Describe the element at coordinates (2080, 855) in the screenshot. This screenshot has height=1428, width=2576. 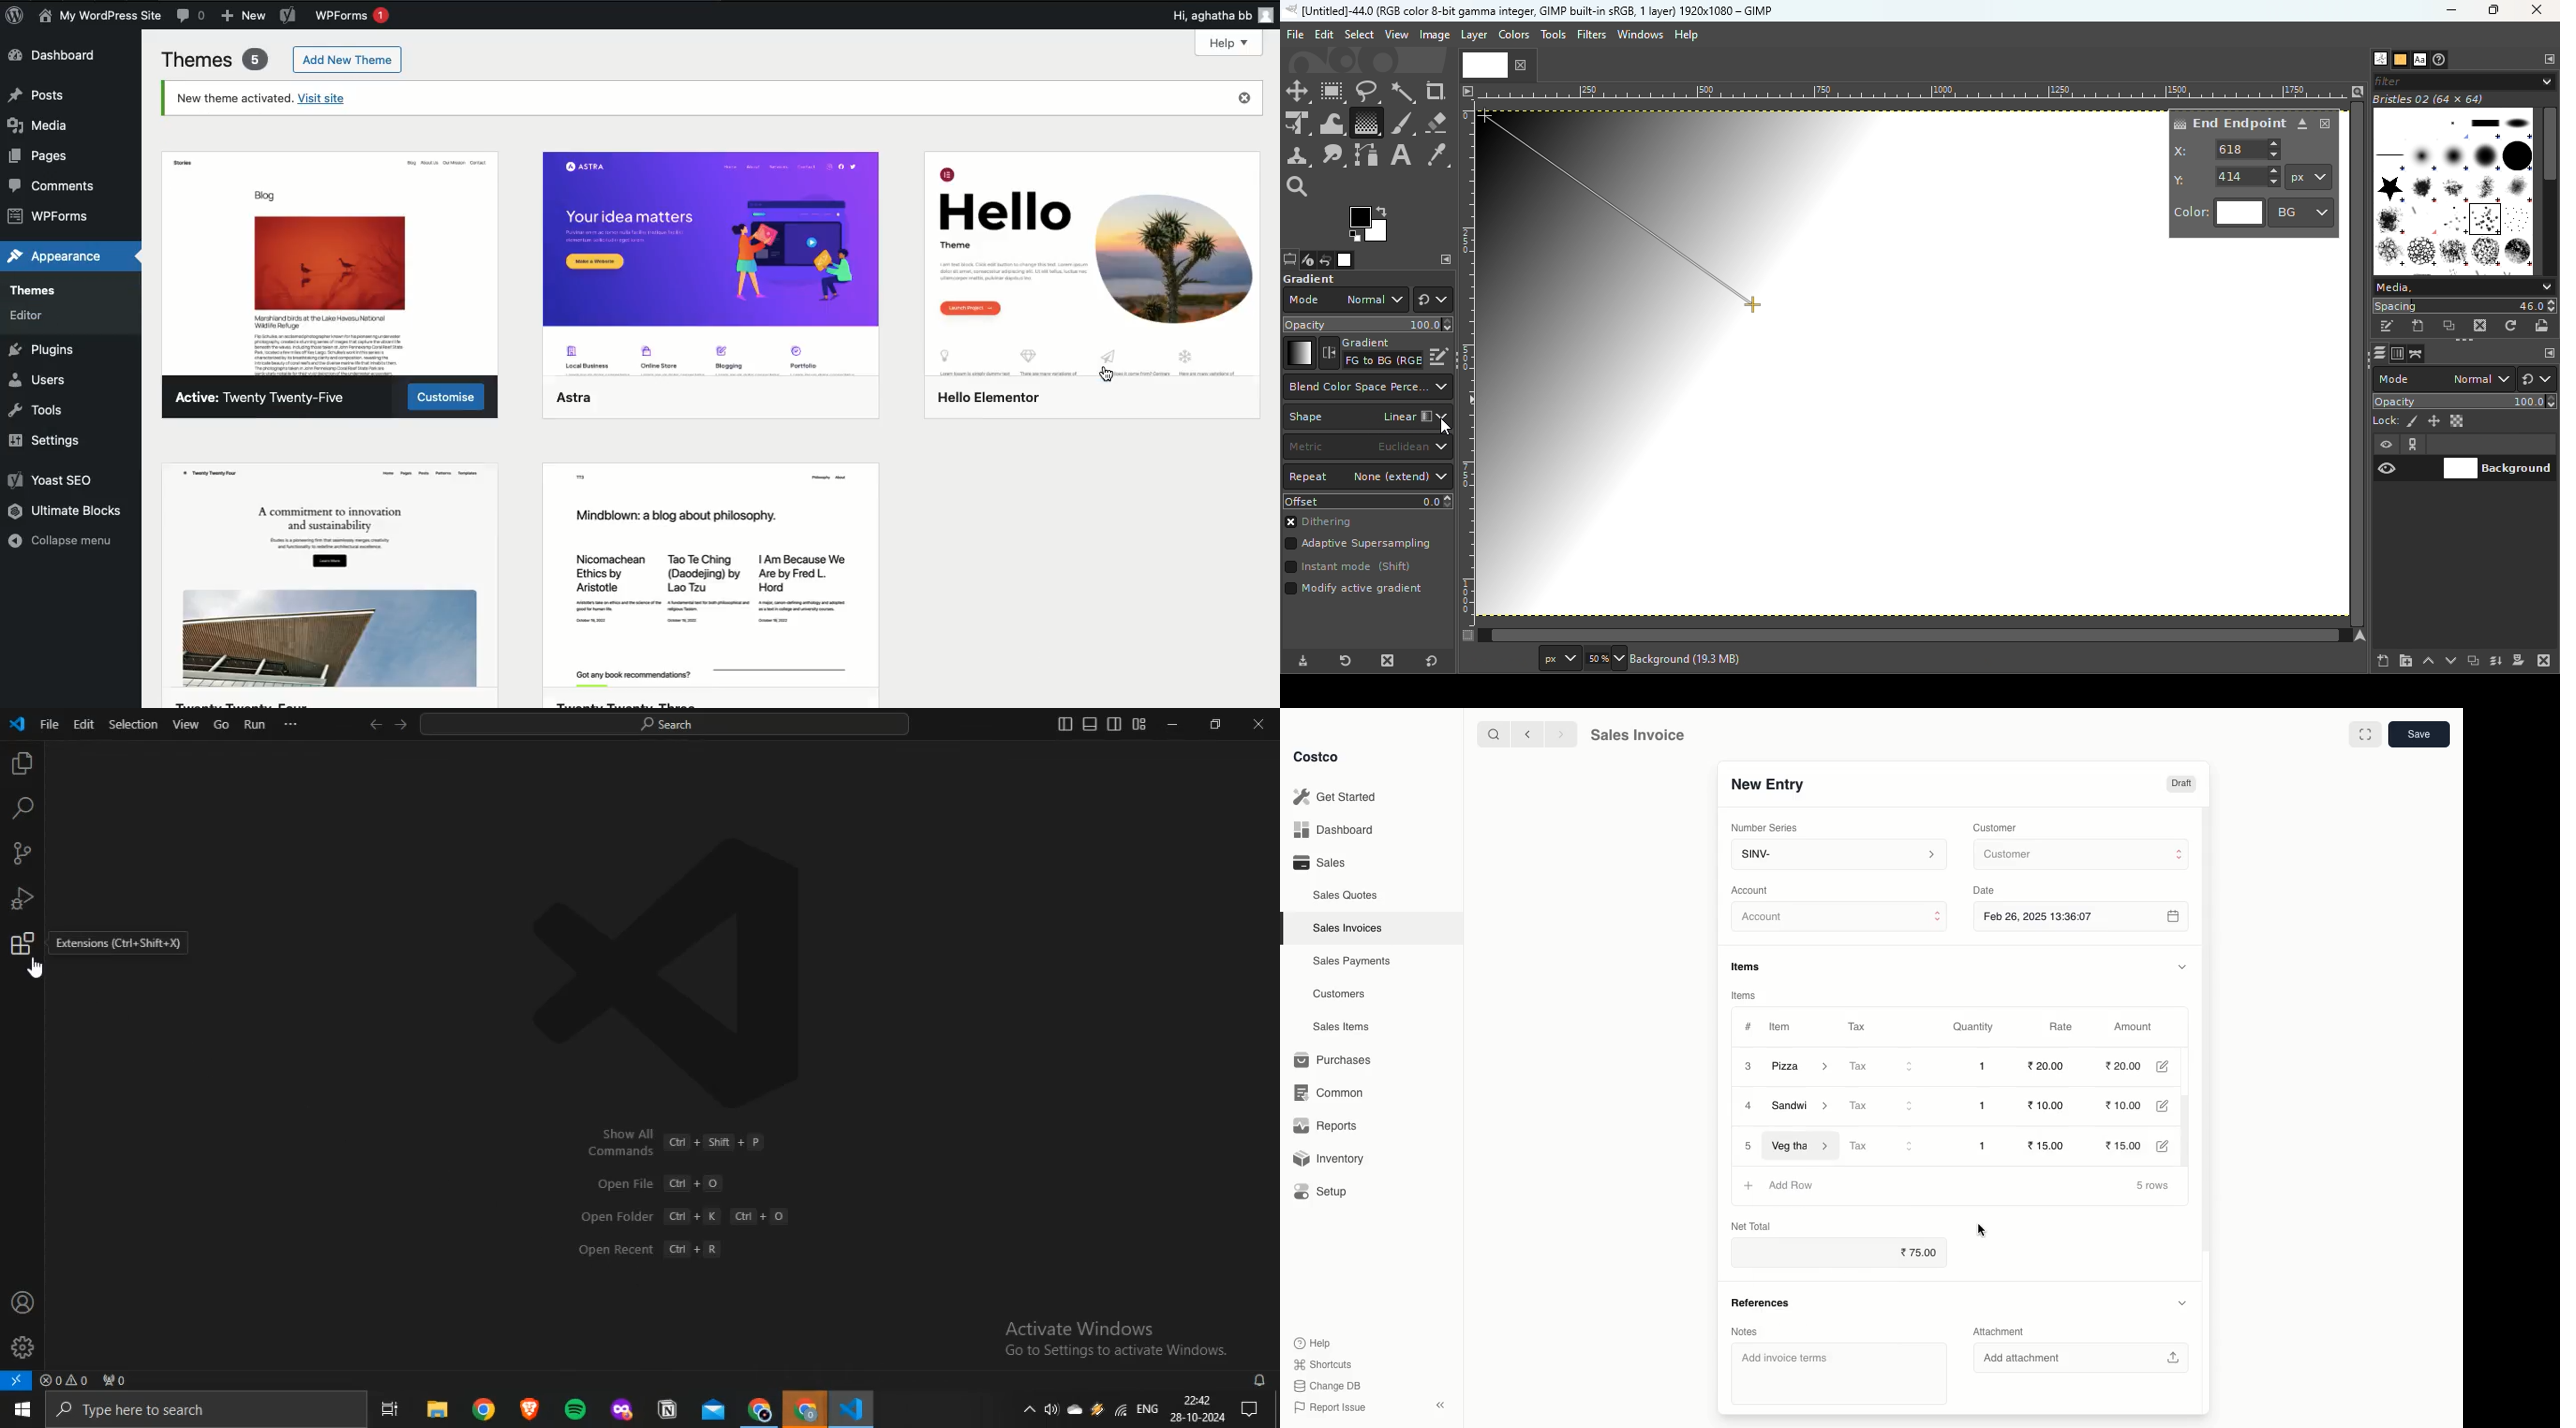
I see `Customer` at that location.